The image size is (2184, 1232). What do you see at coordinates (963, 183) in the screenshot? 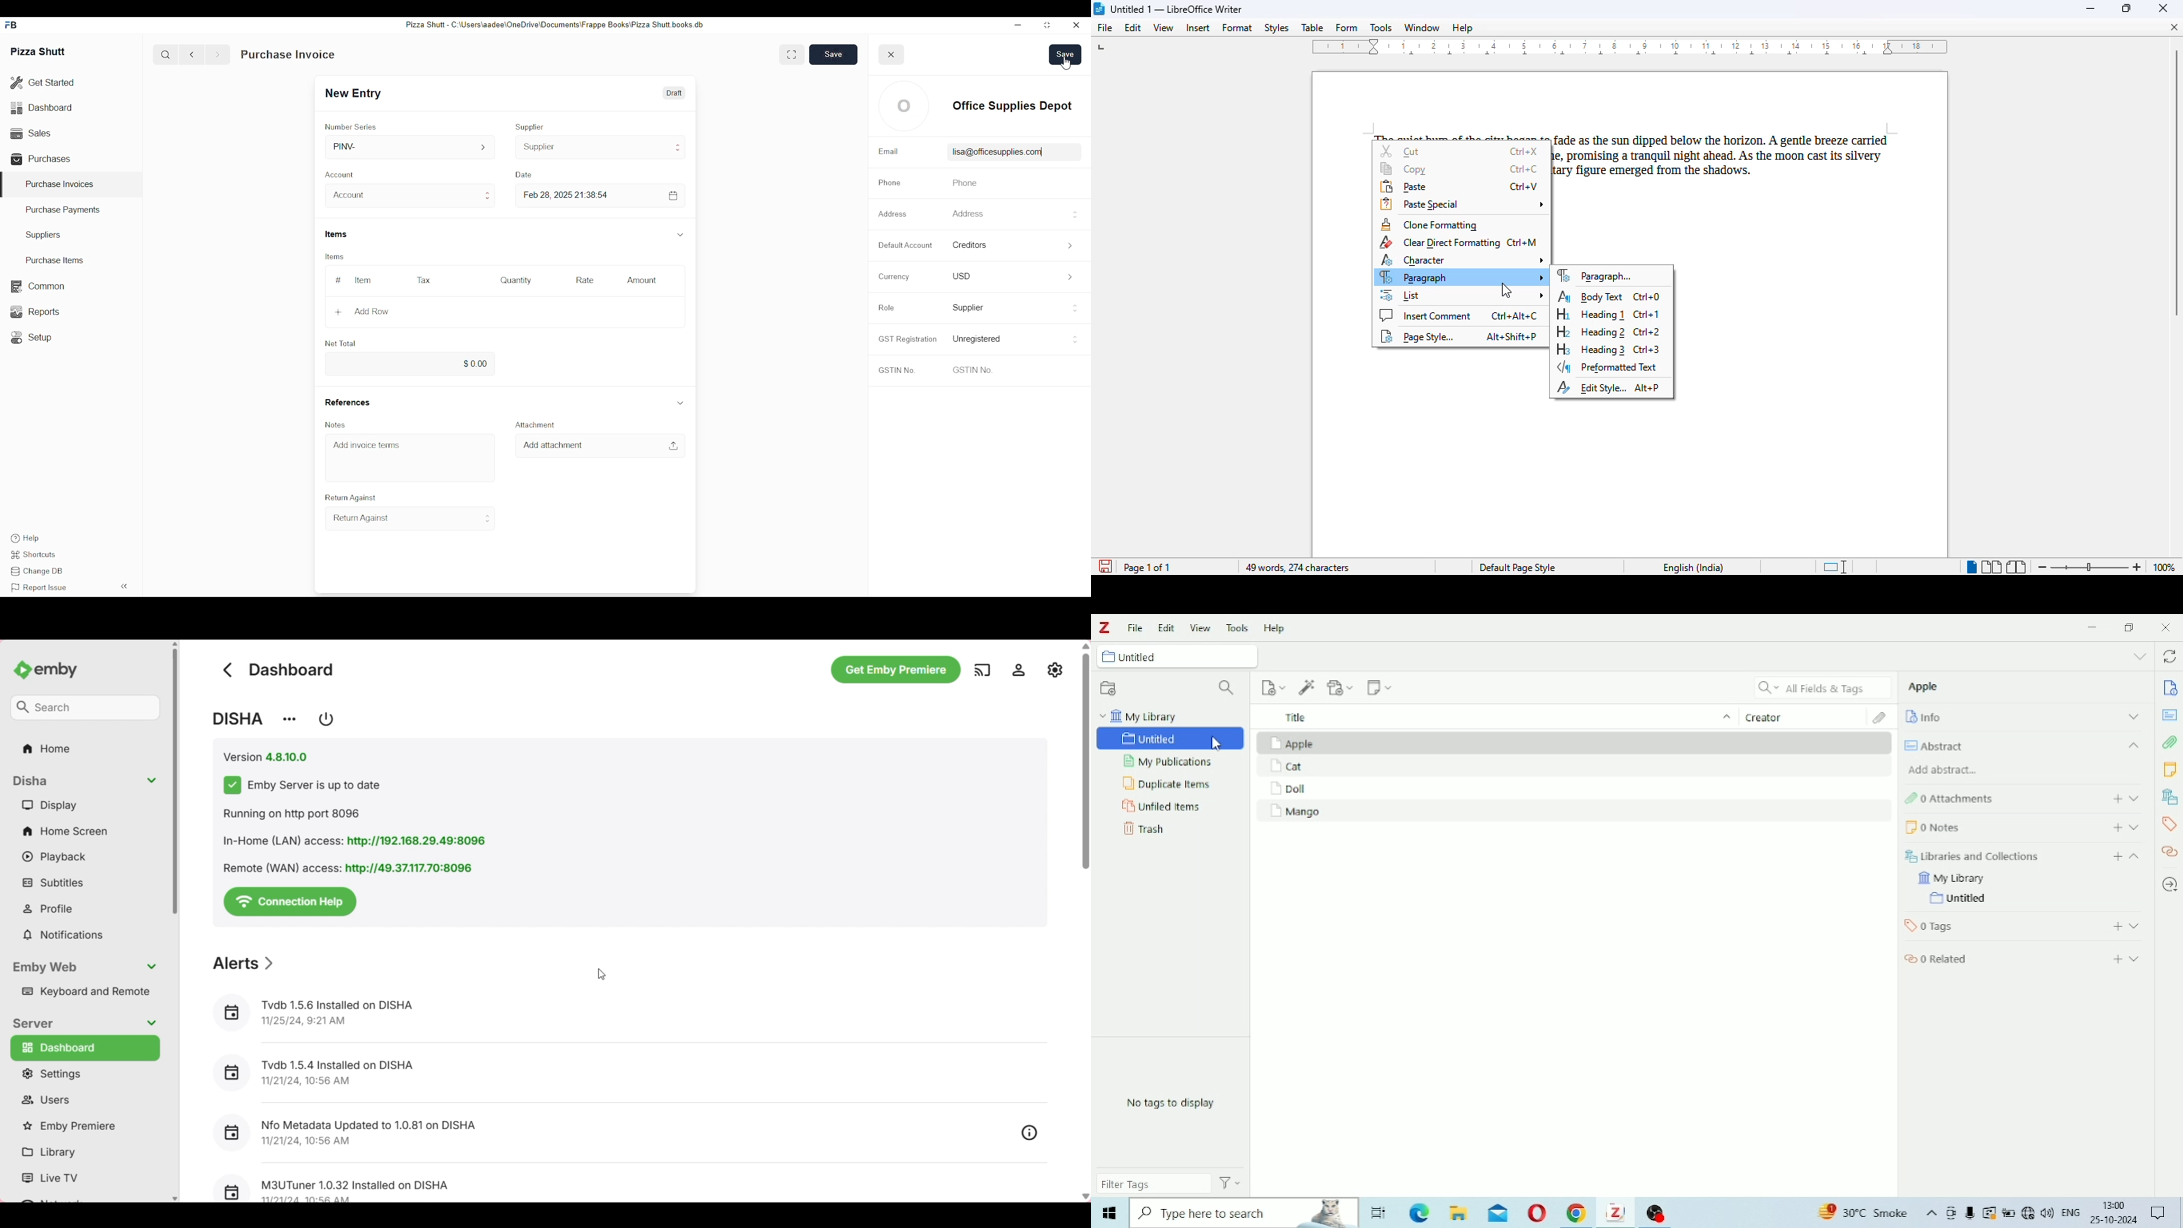
I see `Phone` at bounding box center [963, 183].